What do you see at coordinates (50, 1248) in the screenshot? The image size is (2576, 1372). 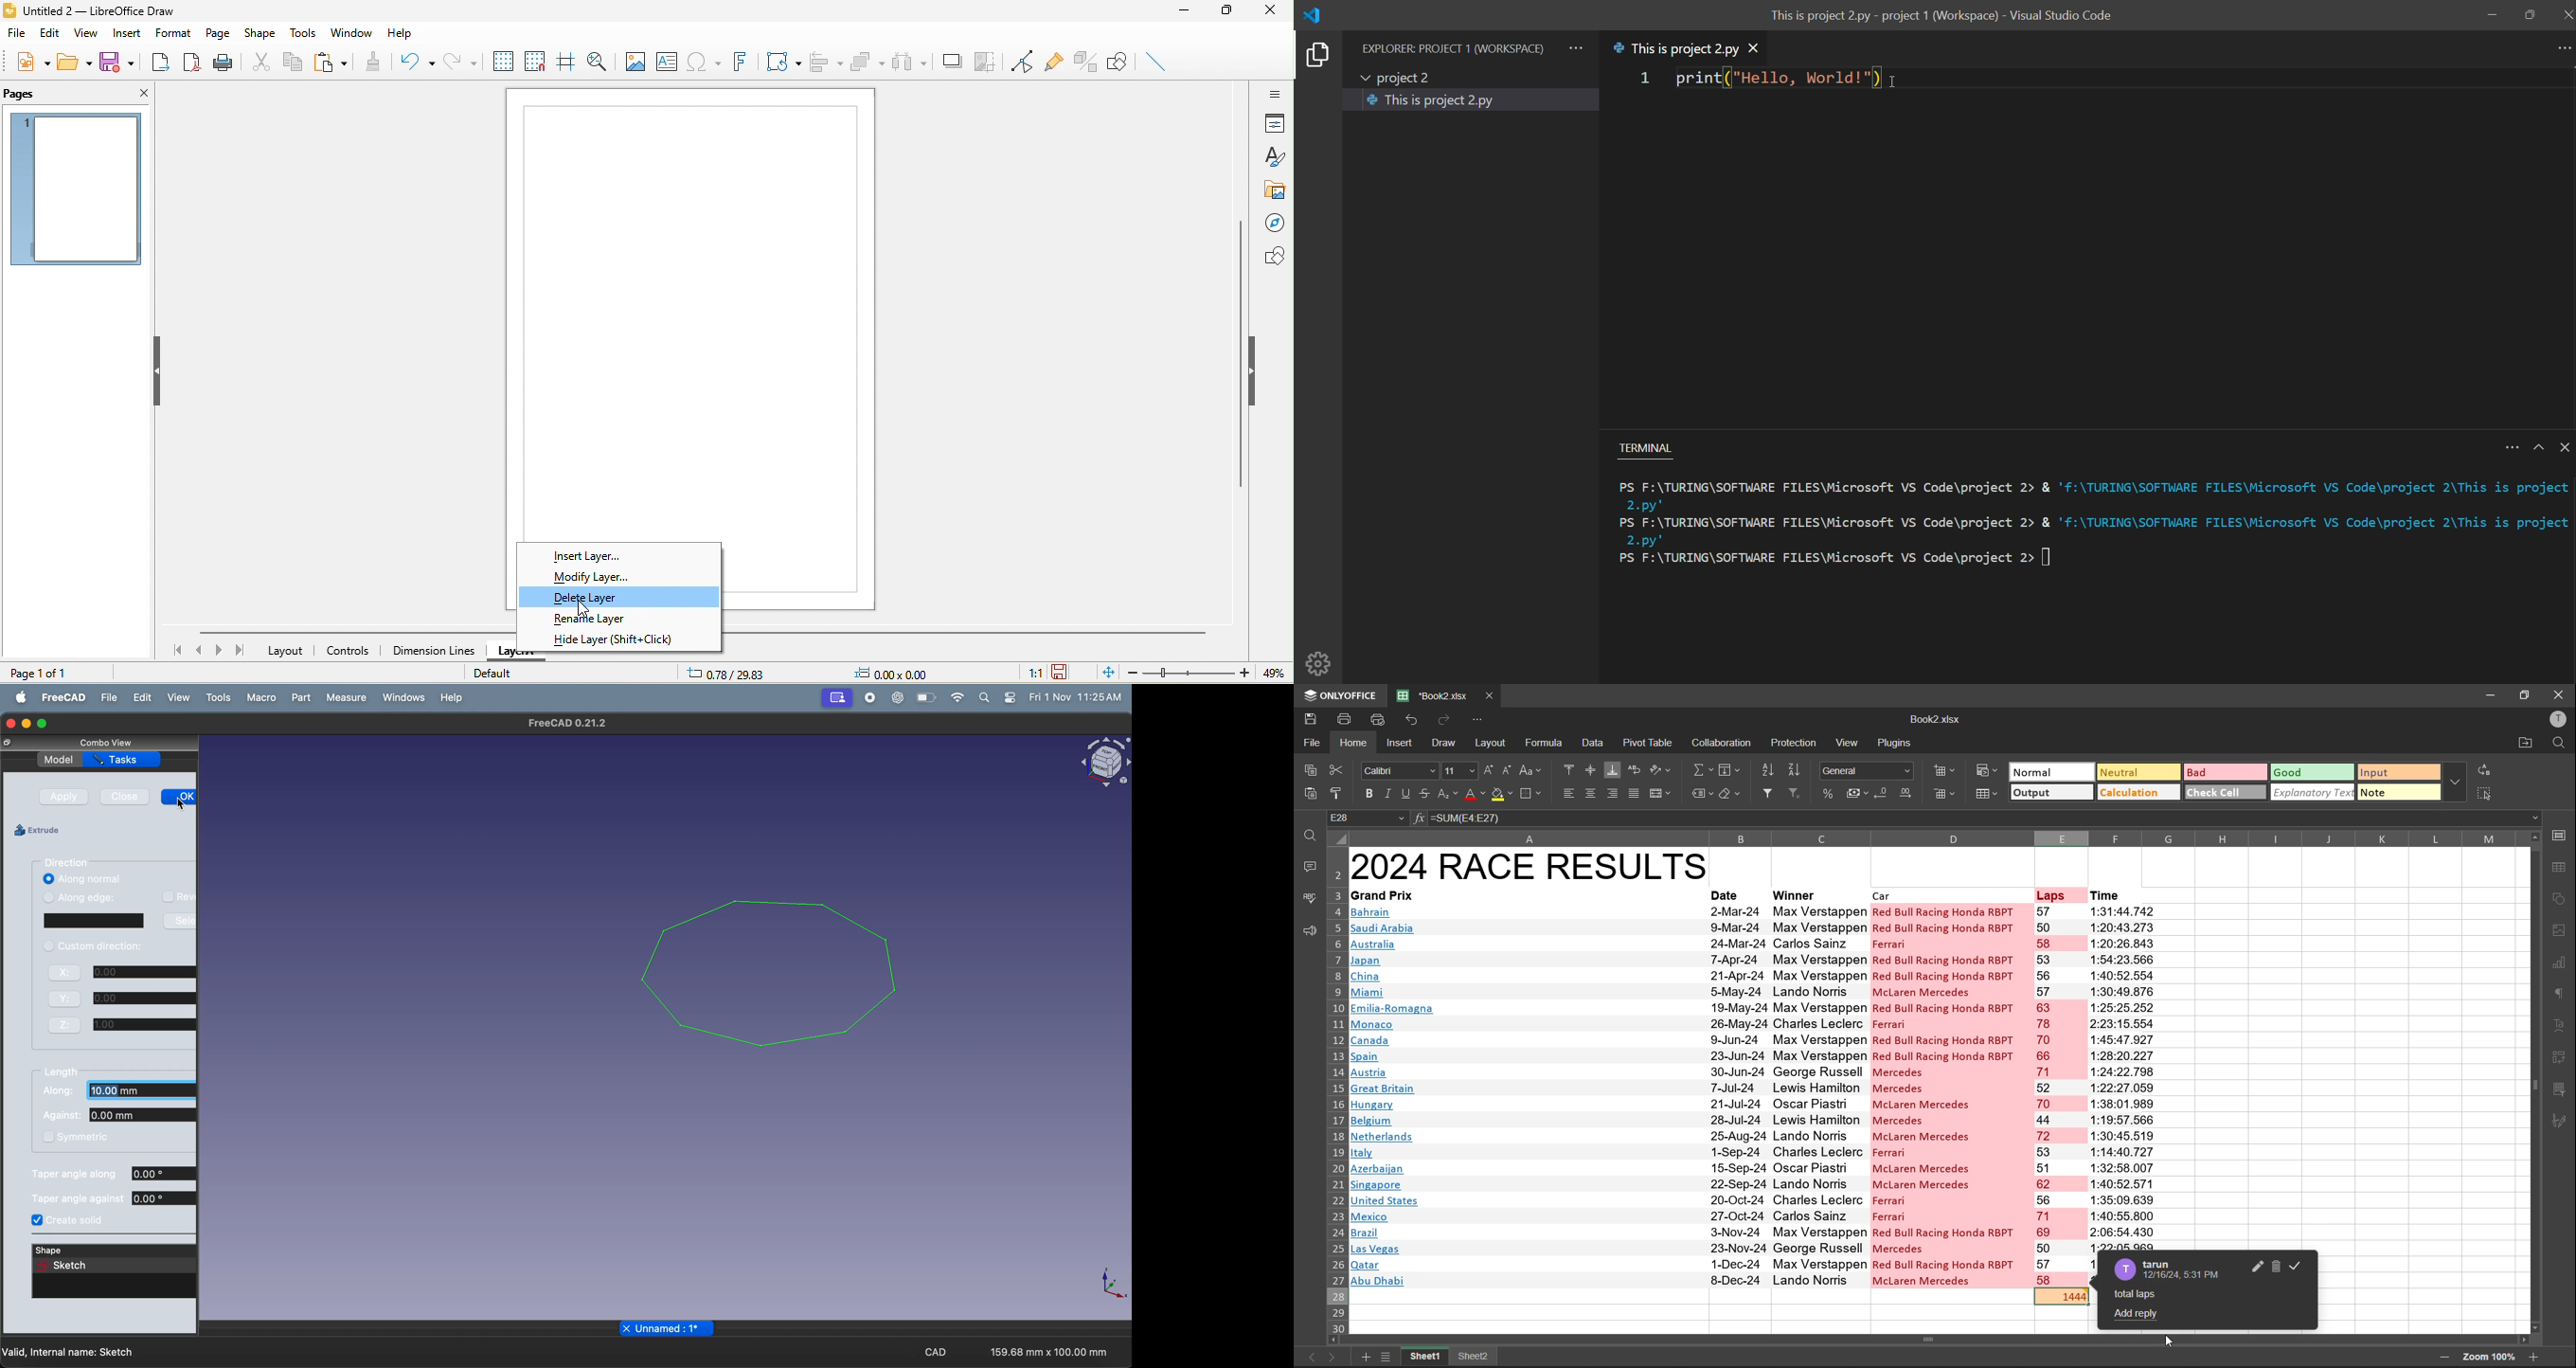 I see `shape` at bounding box center [50, 1248].